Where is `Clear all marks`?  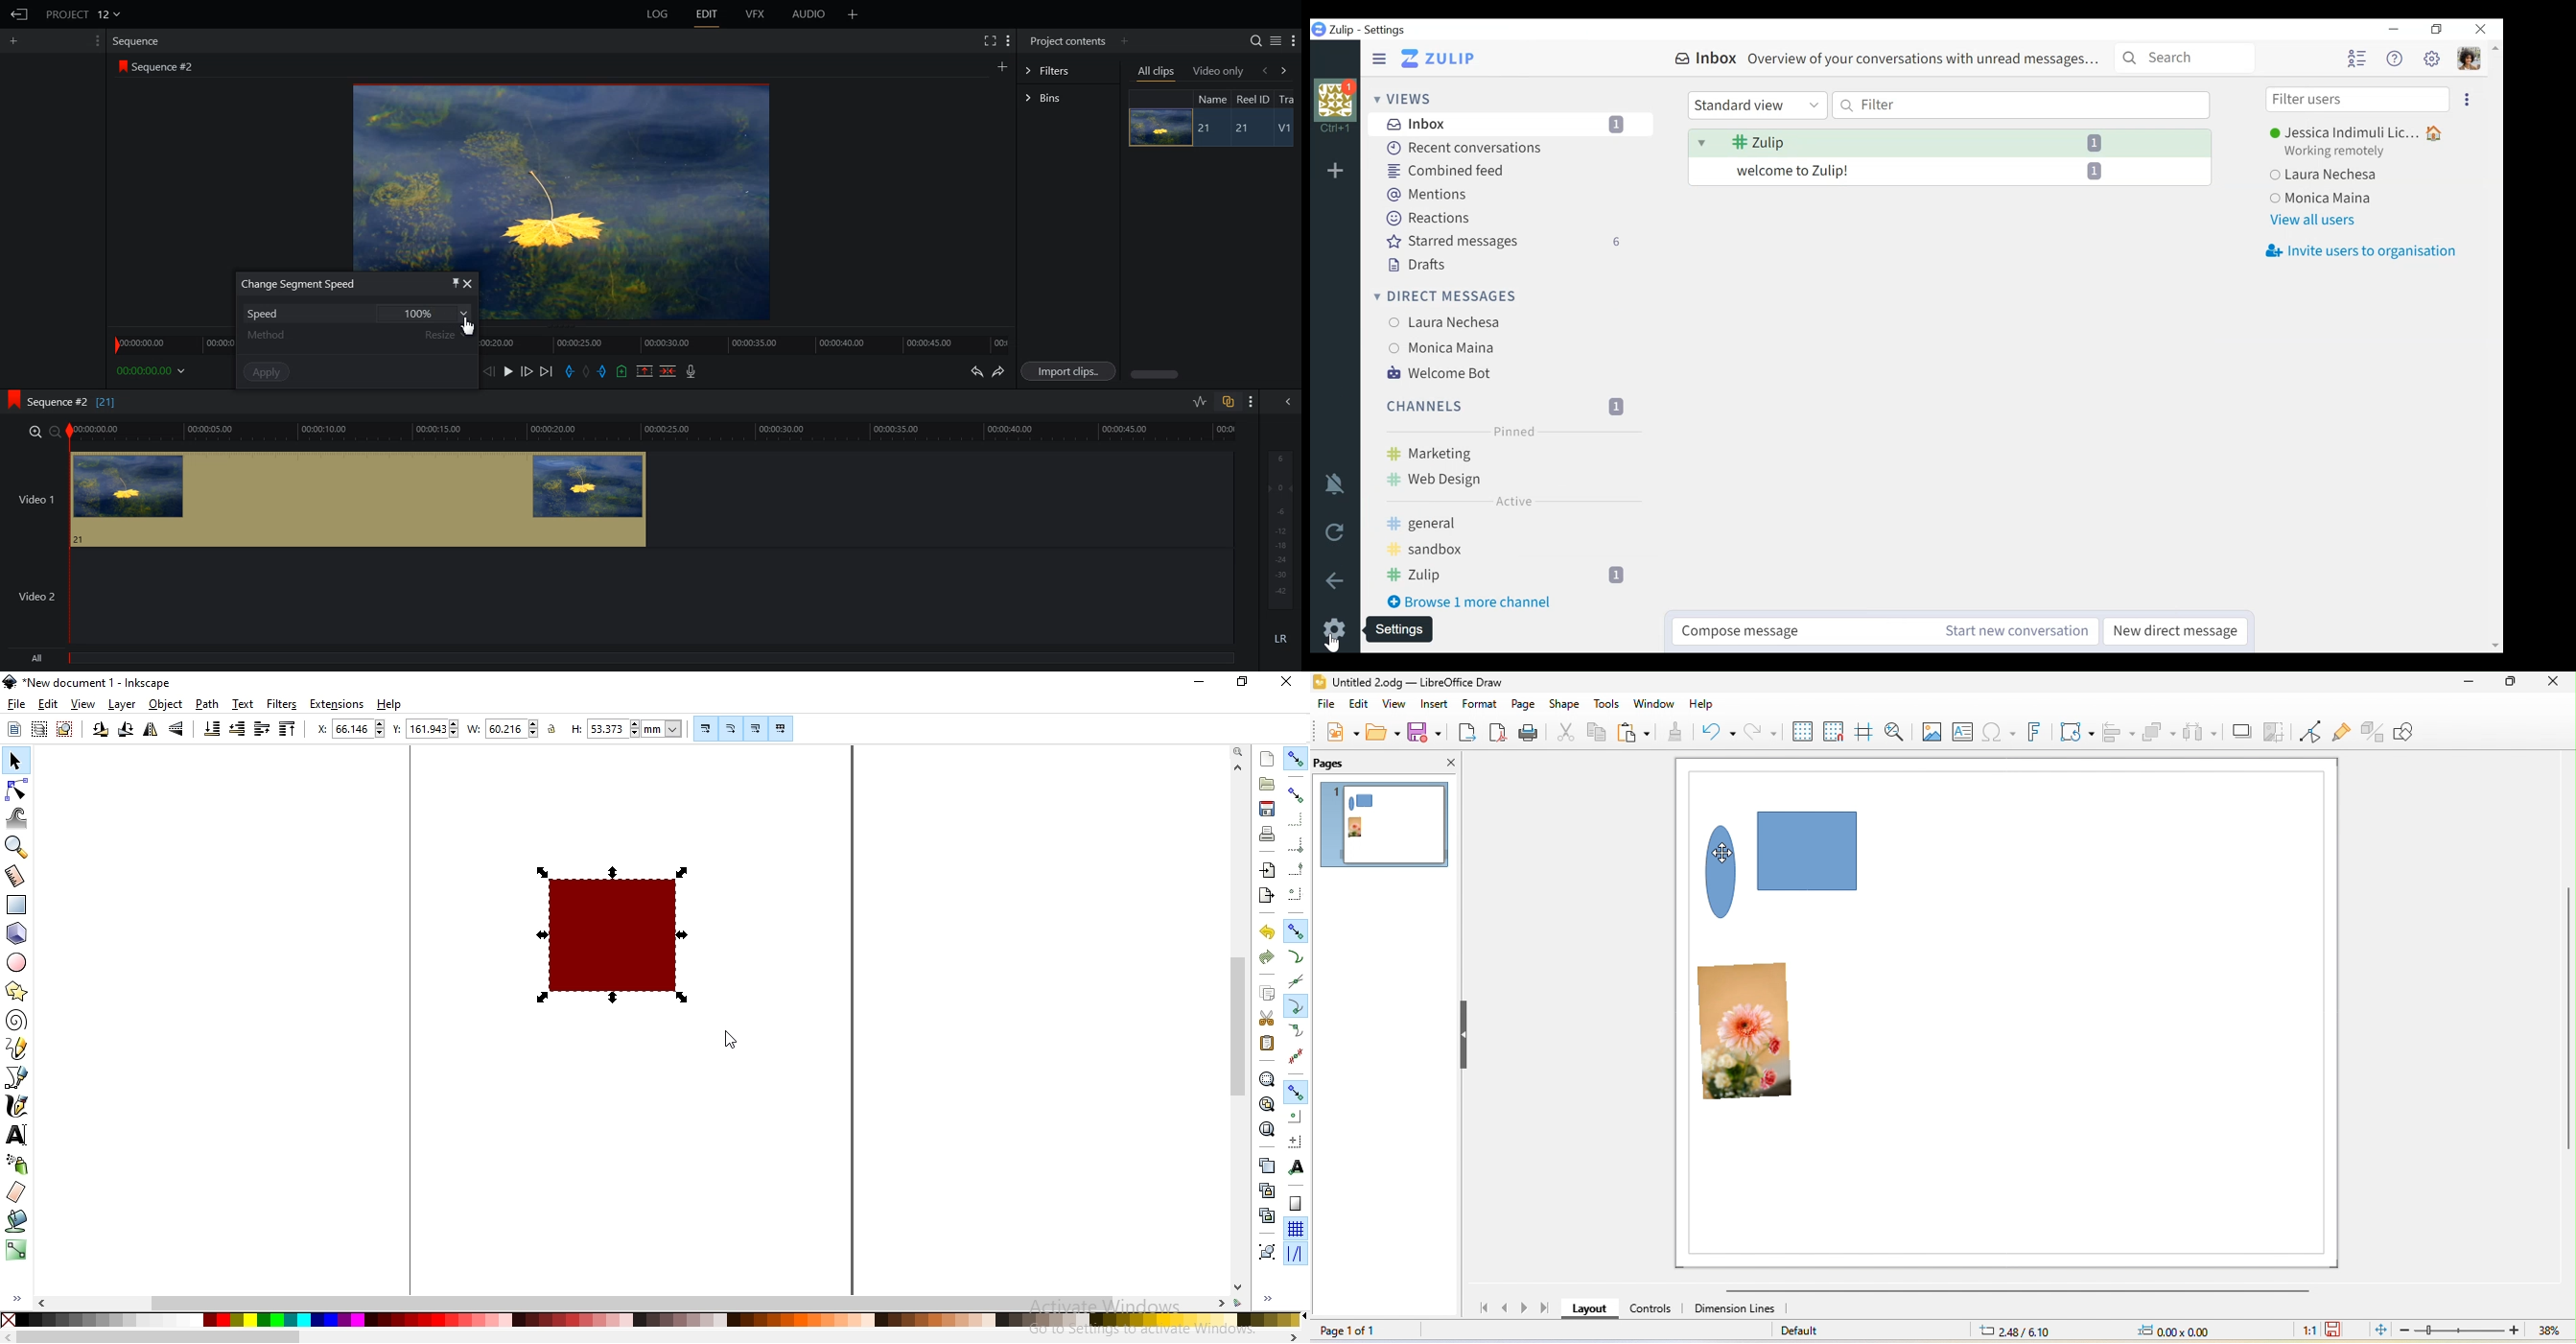
Clear all marks is located at coordinates (587, 372).